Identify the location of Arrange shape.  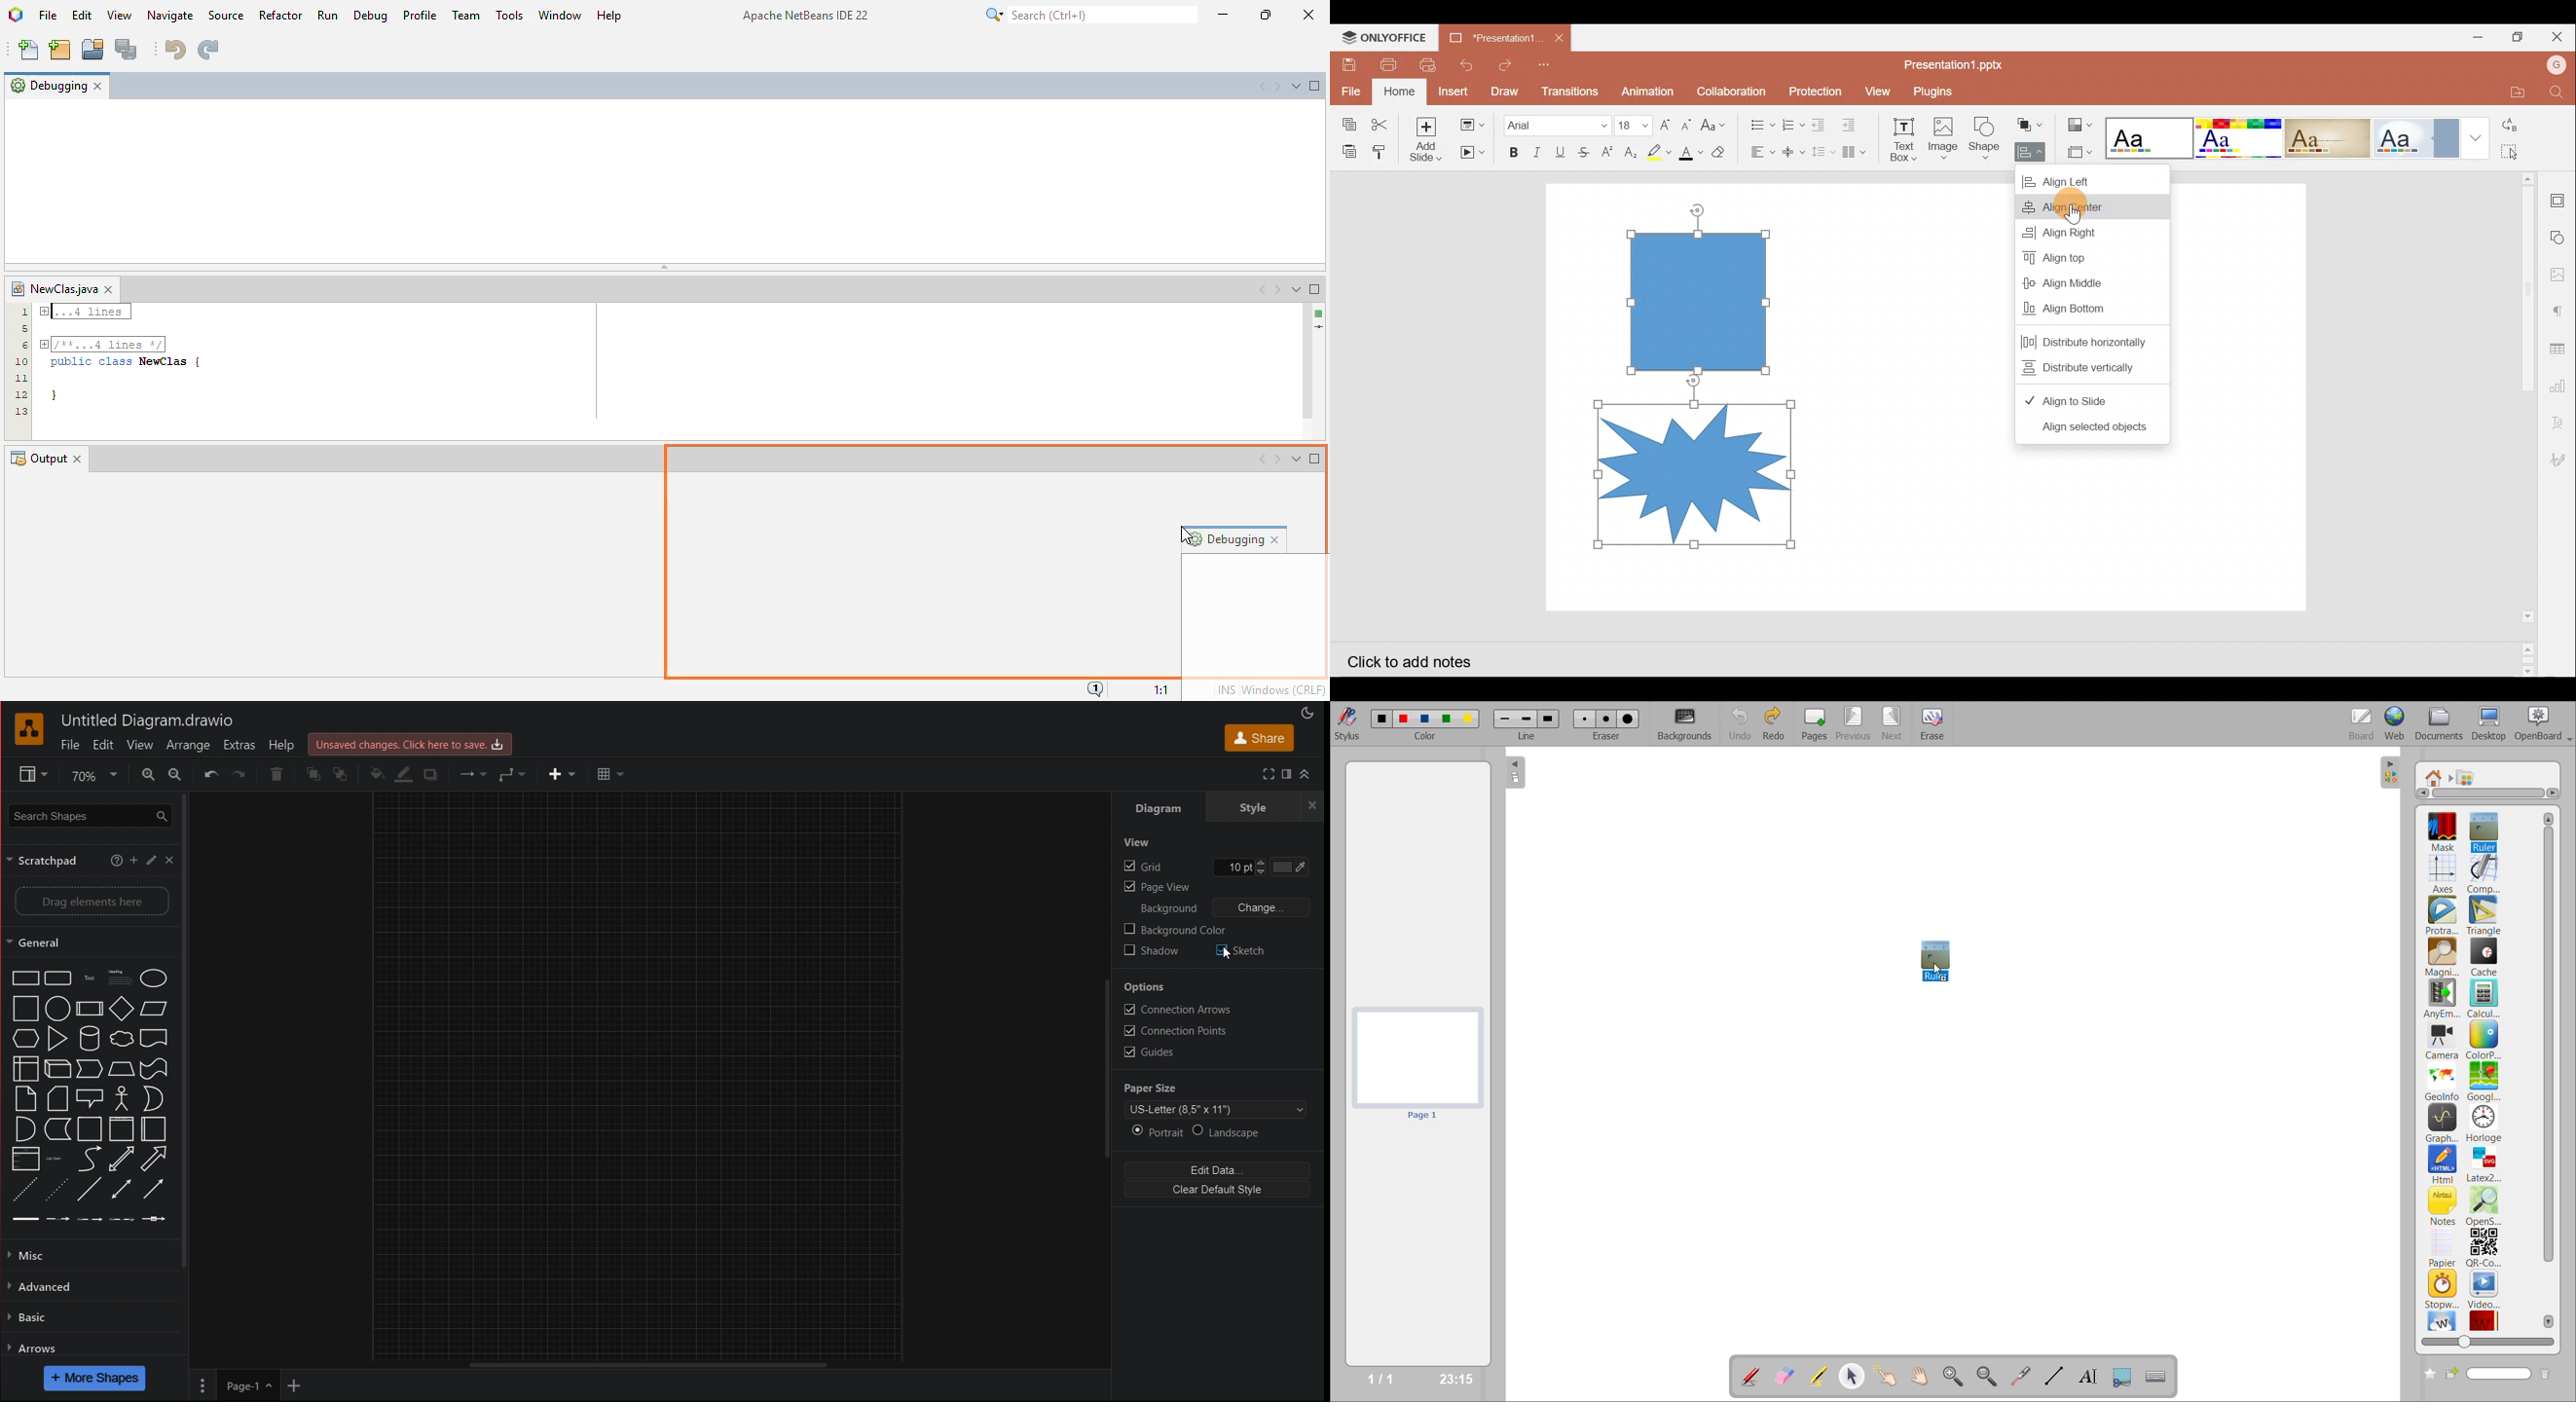
(2031, 121).